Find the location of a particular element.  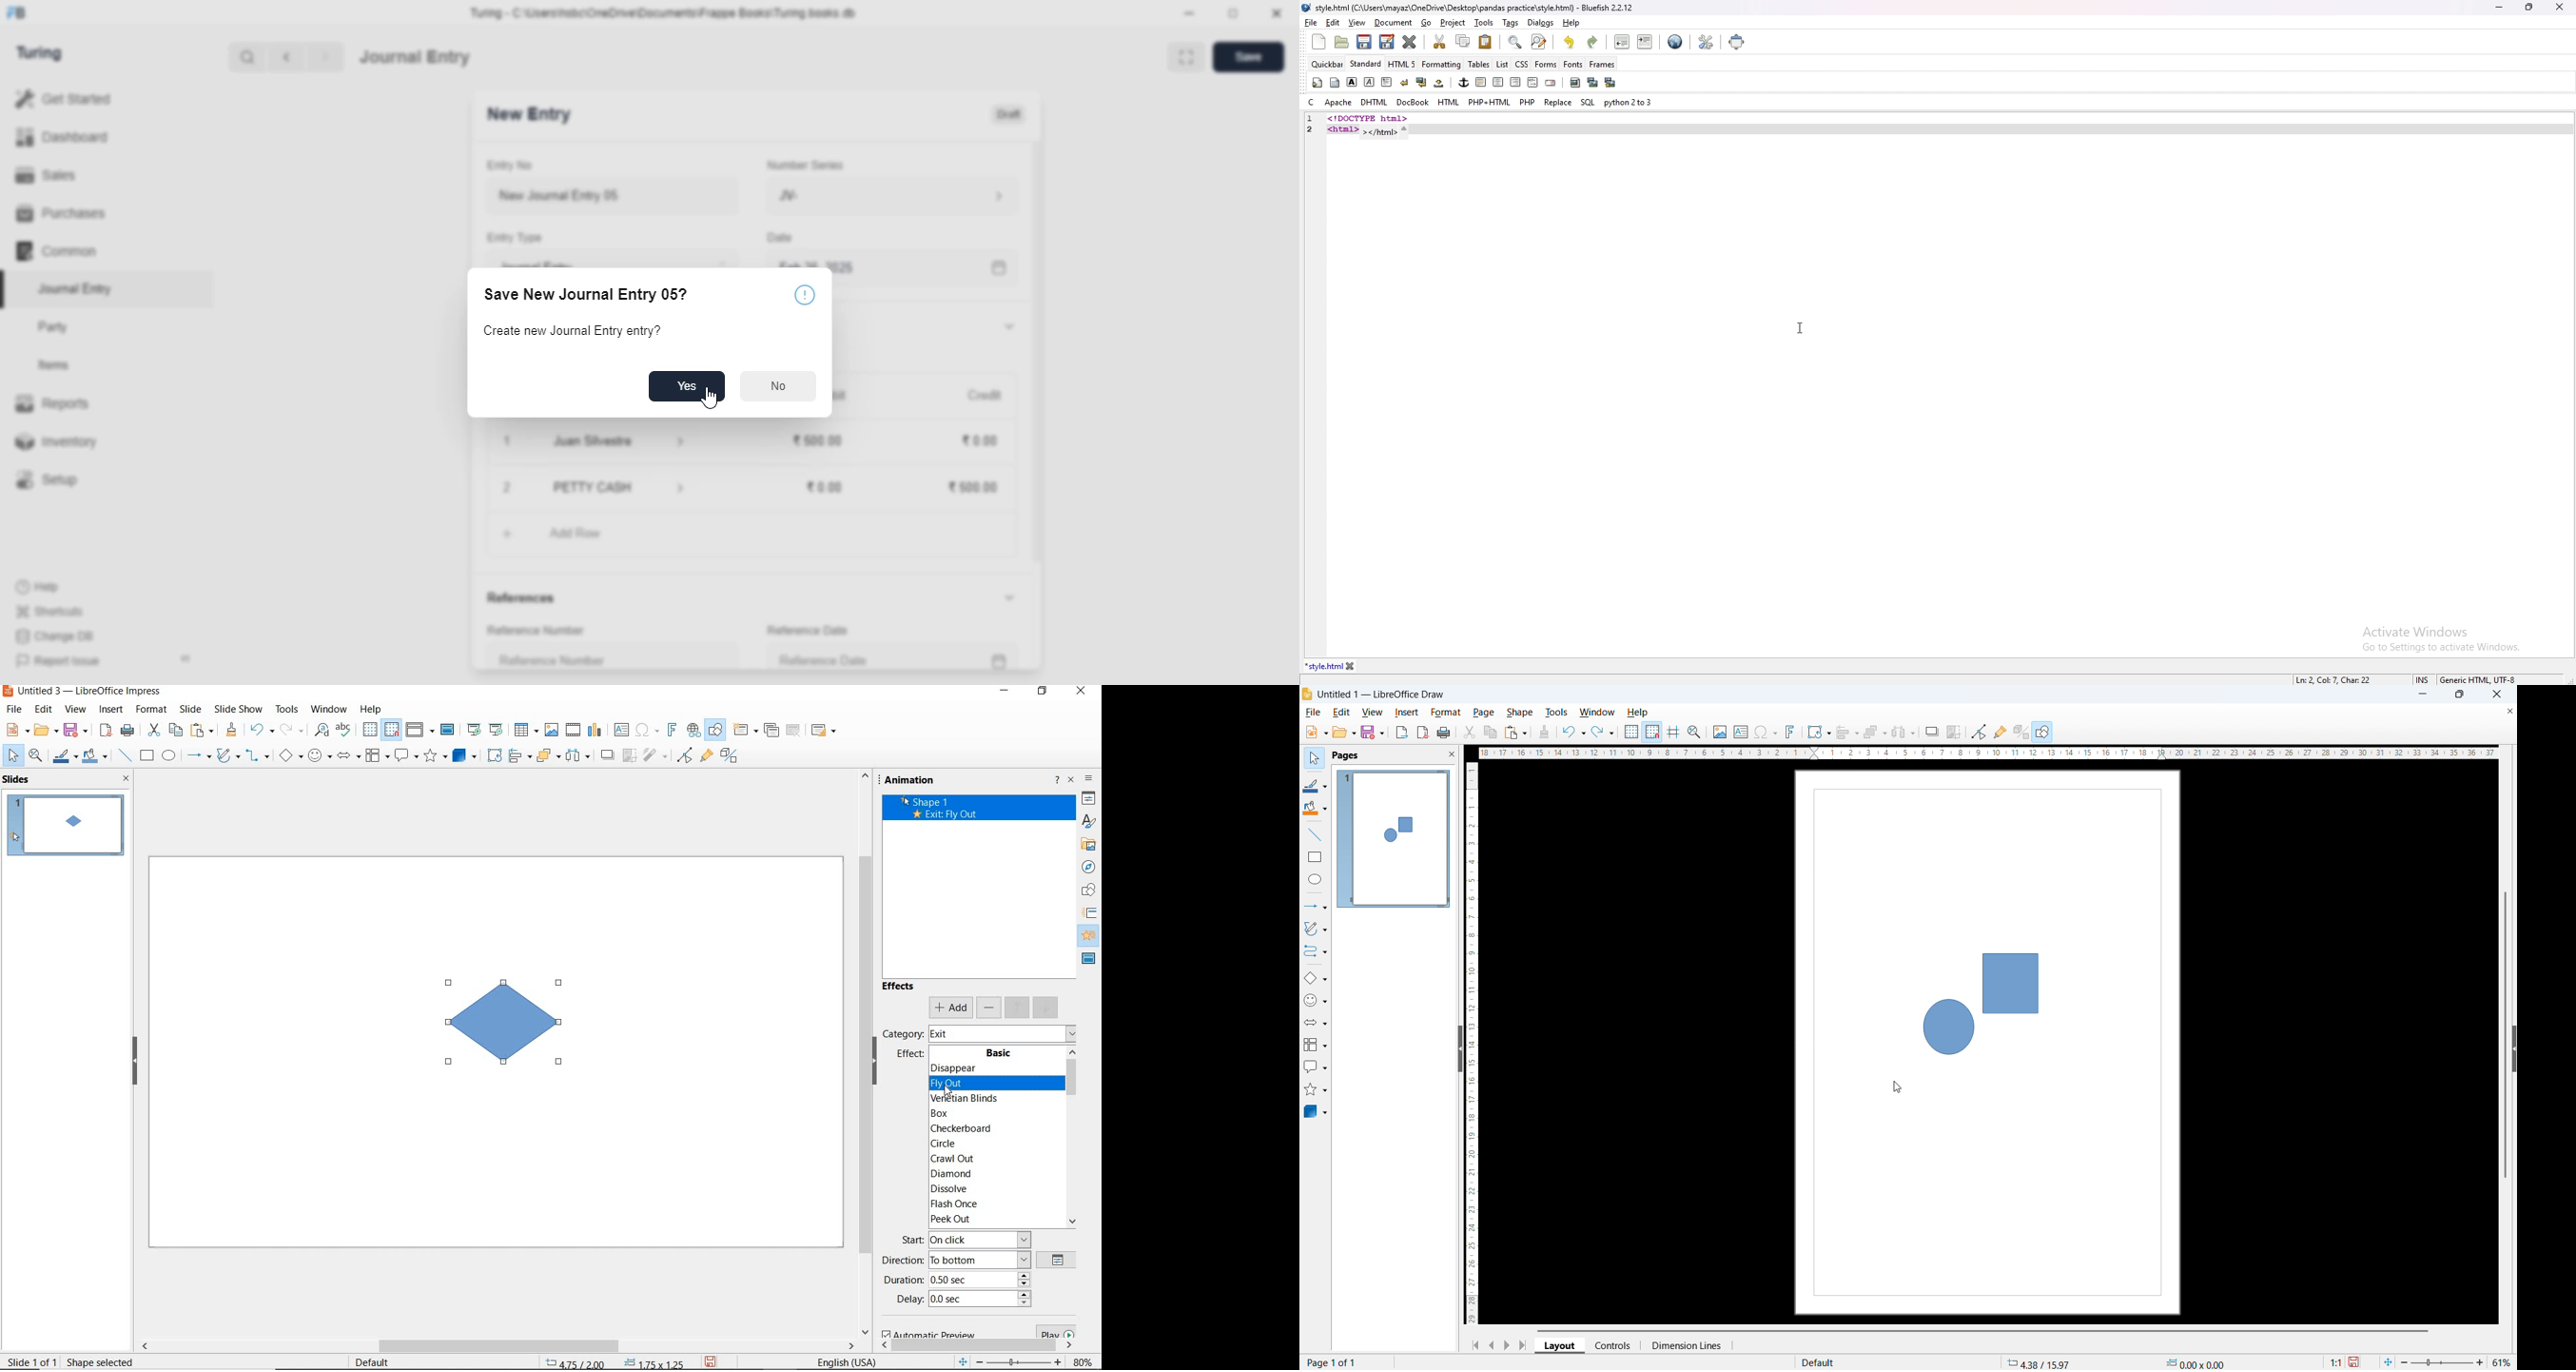

open is located at coordinates (45, 731).